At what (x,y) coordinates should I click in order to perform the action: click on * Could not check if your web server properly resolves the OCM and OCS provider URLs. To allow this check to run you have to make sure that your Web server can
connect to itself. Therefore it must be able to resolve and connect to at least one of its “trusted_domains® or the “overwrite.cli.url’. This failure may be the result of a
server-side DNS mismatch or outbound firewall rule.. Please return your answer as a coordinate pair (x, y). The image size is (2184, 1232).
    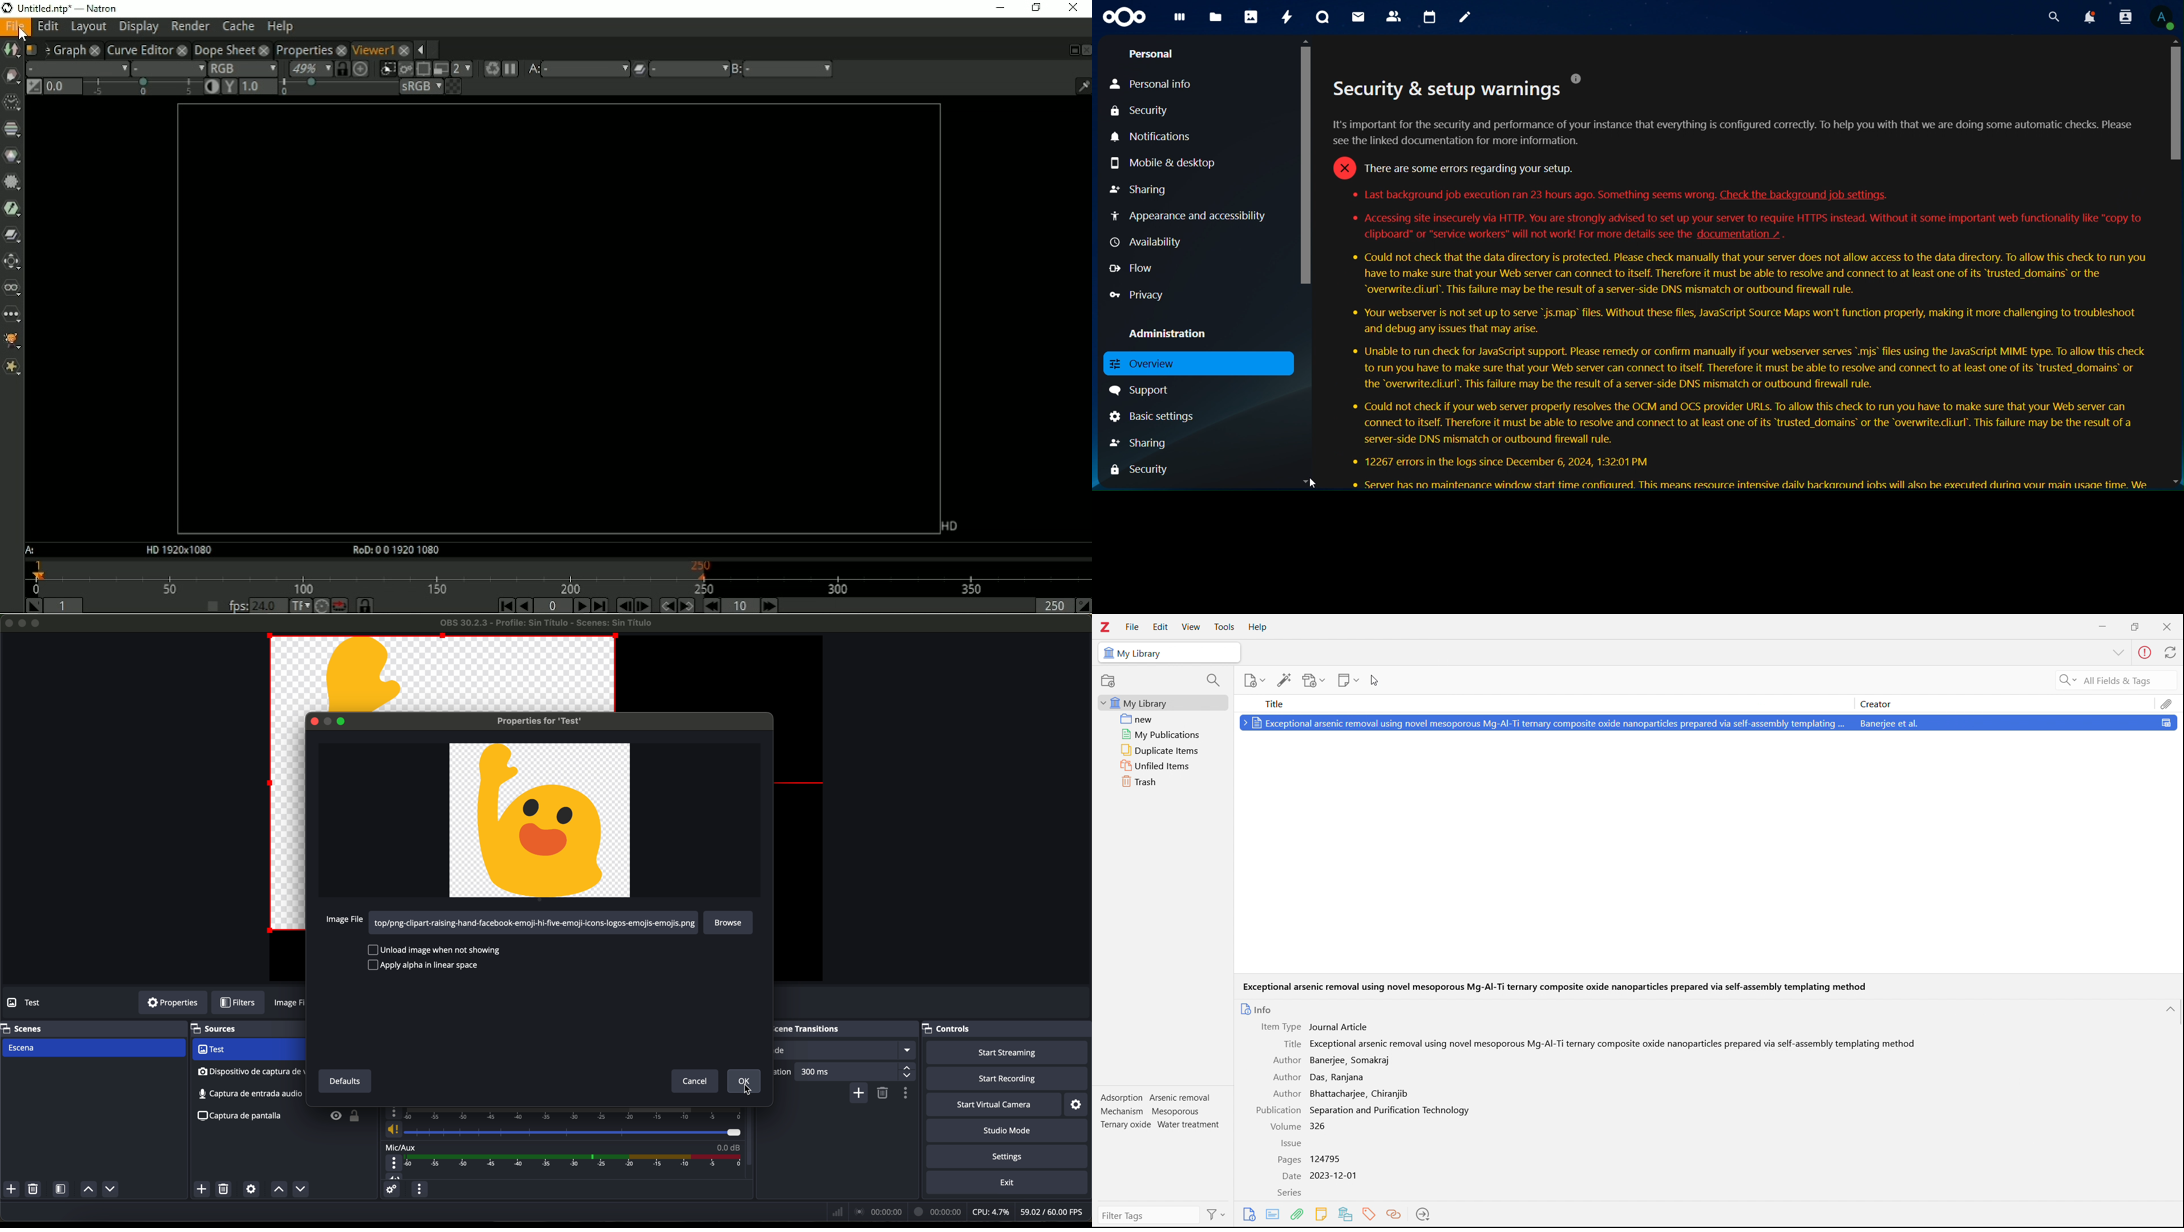
    Looking at the image, I should click on (1741, 423).